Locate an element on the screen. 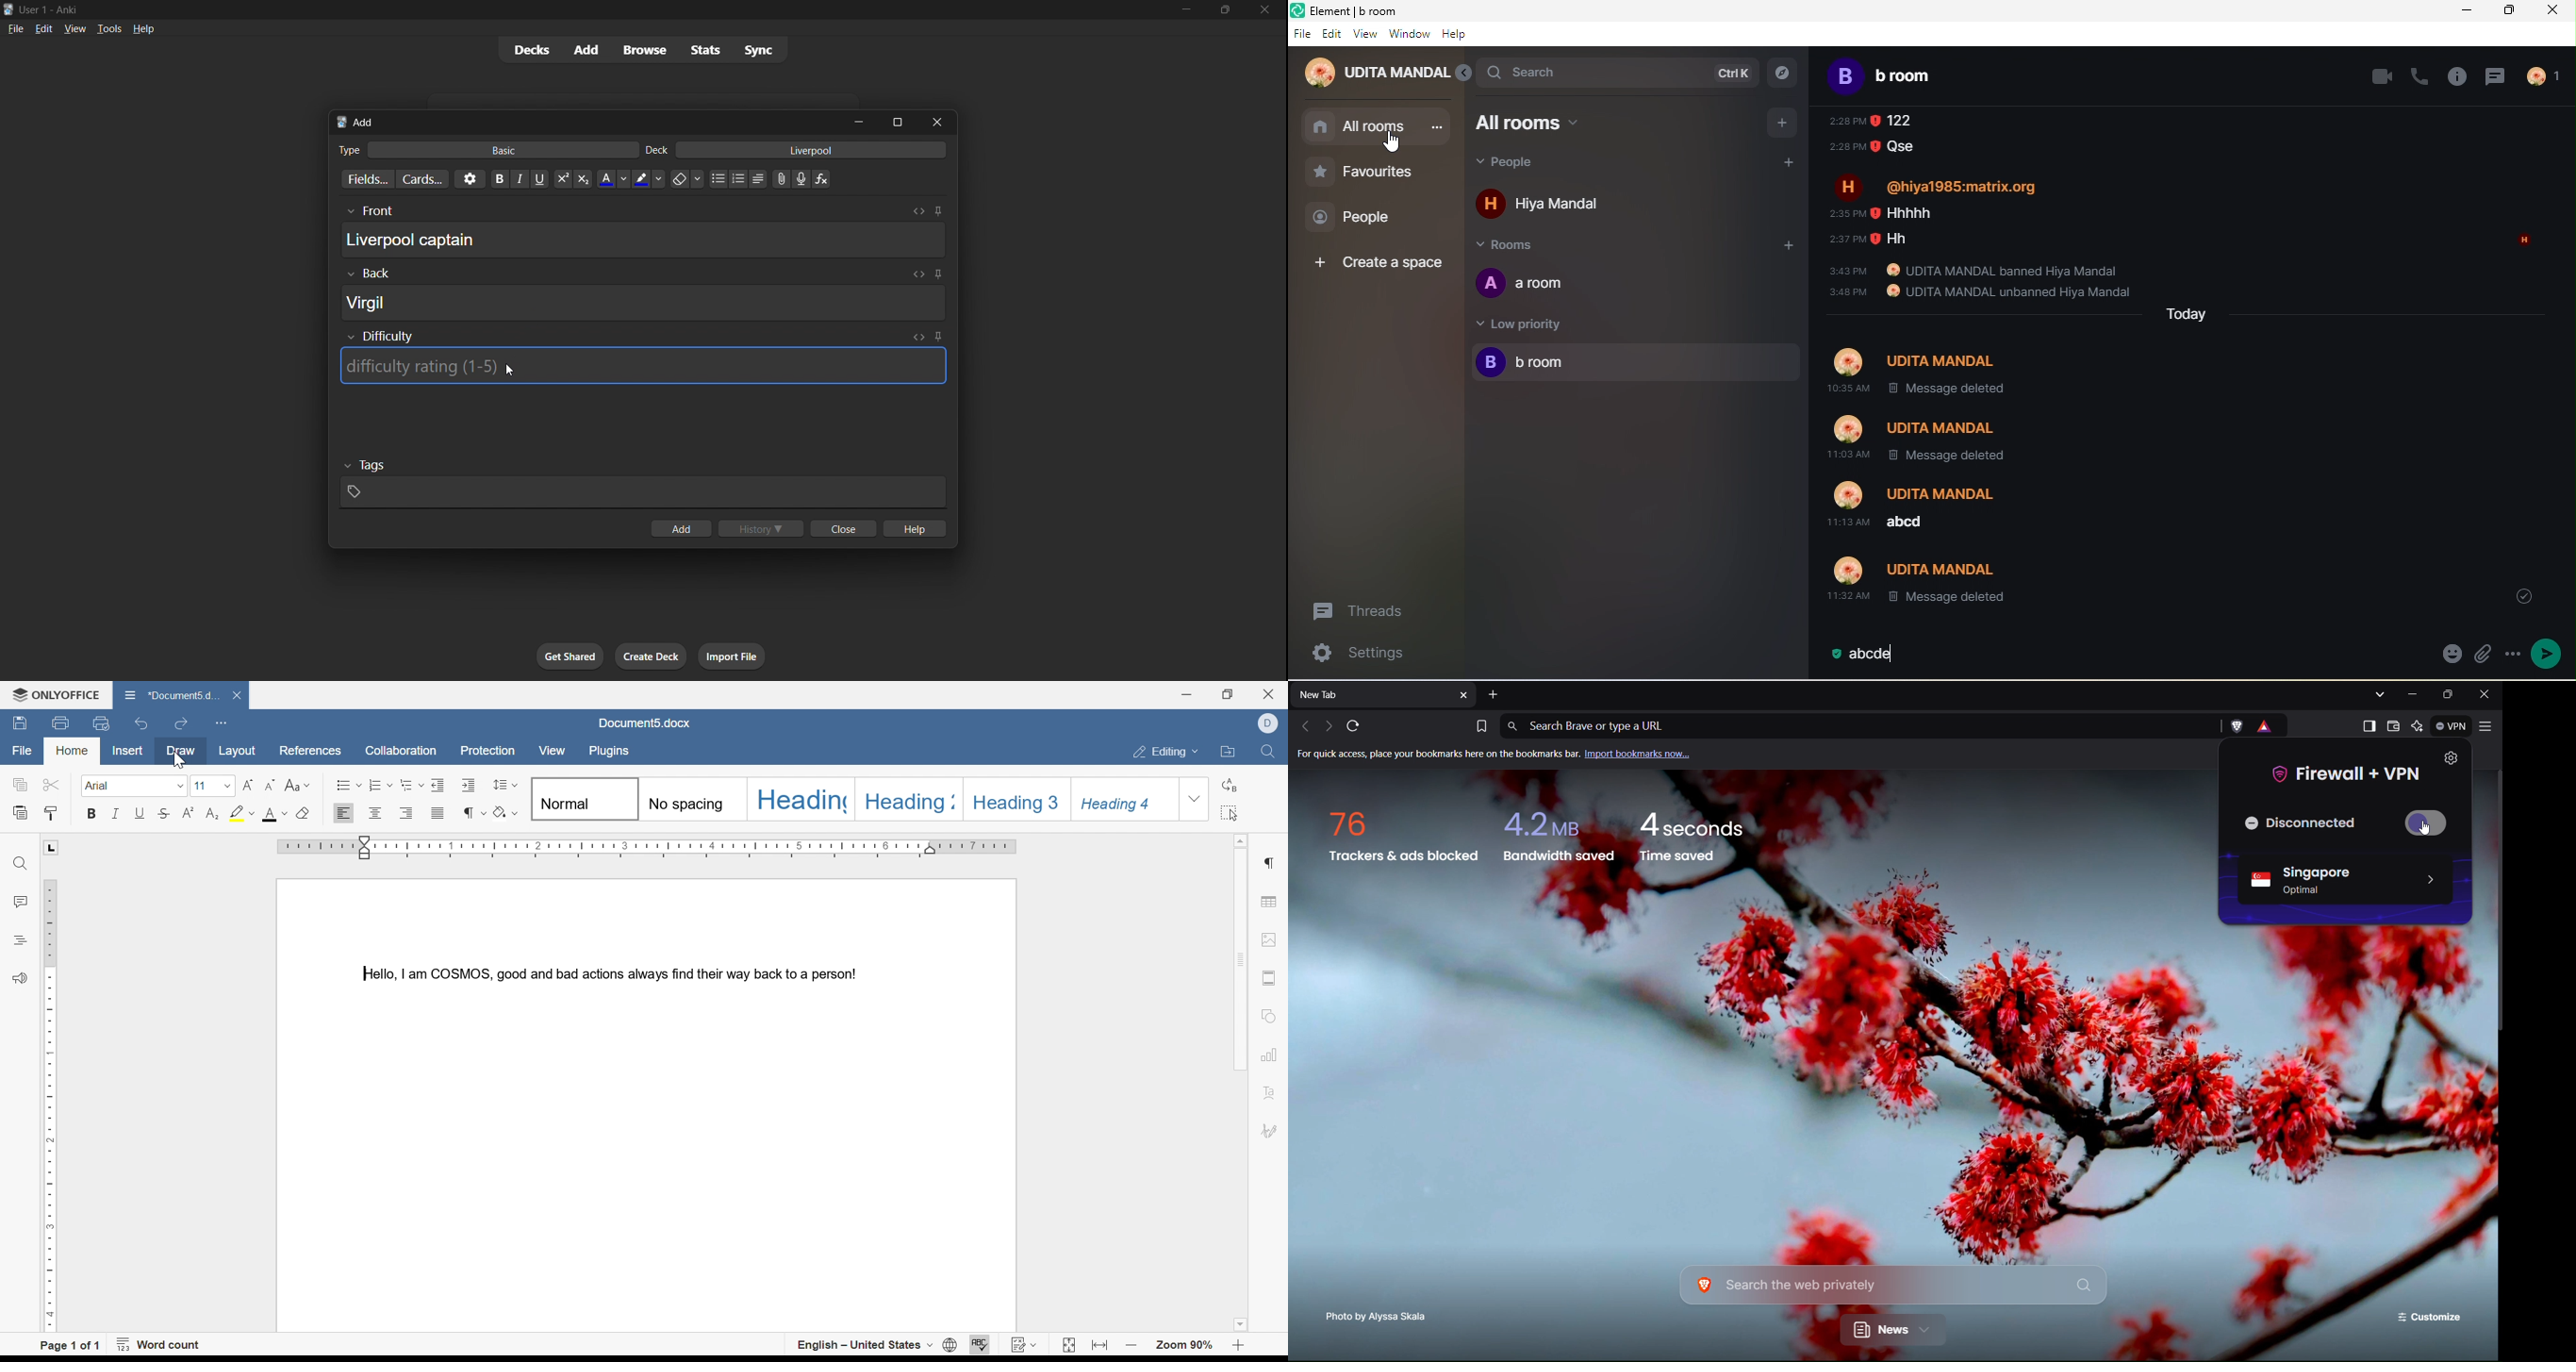  create deck is located at coordinates (651, 656).